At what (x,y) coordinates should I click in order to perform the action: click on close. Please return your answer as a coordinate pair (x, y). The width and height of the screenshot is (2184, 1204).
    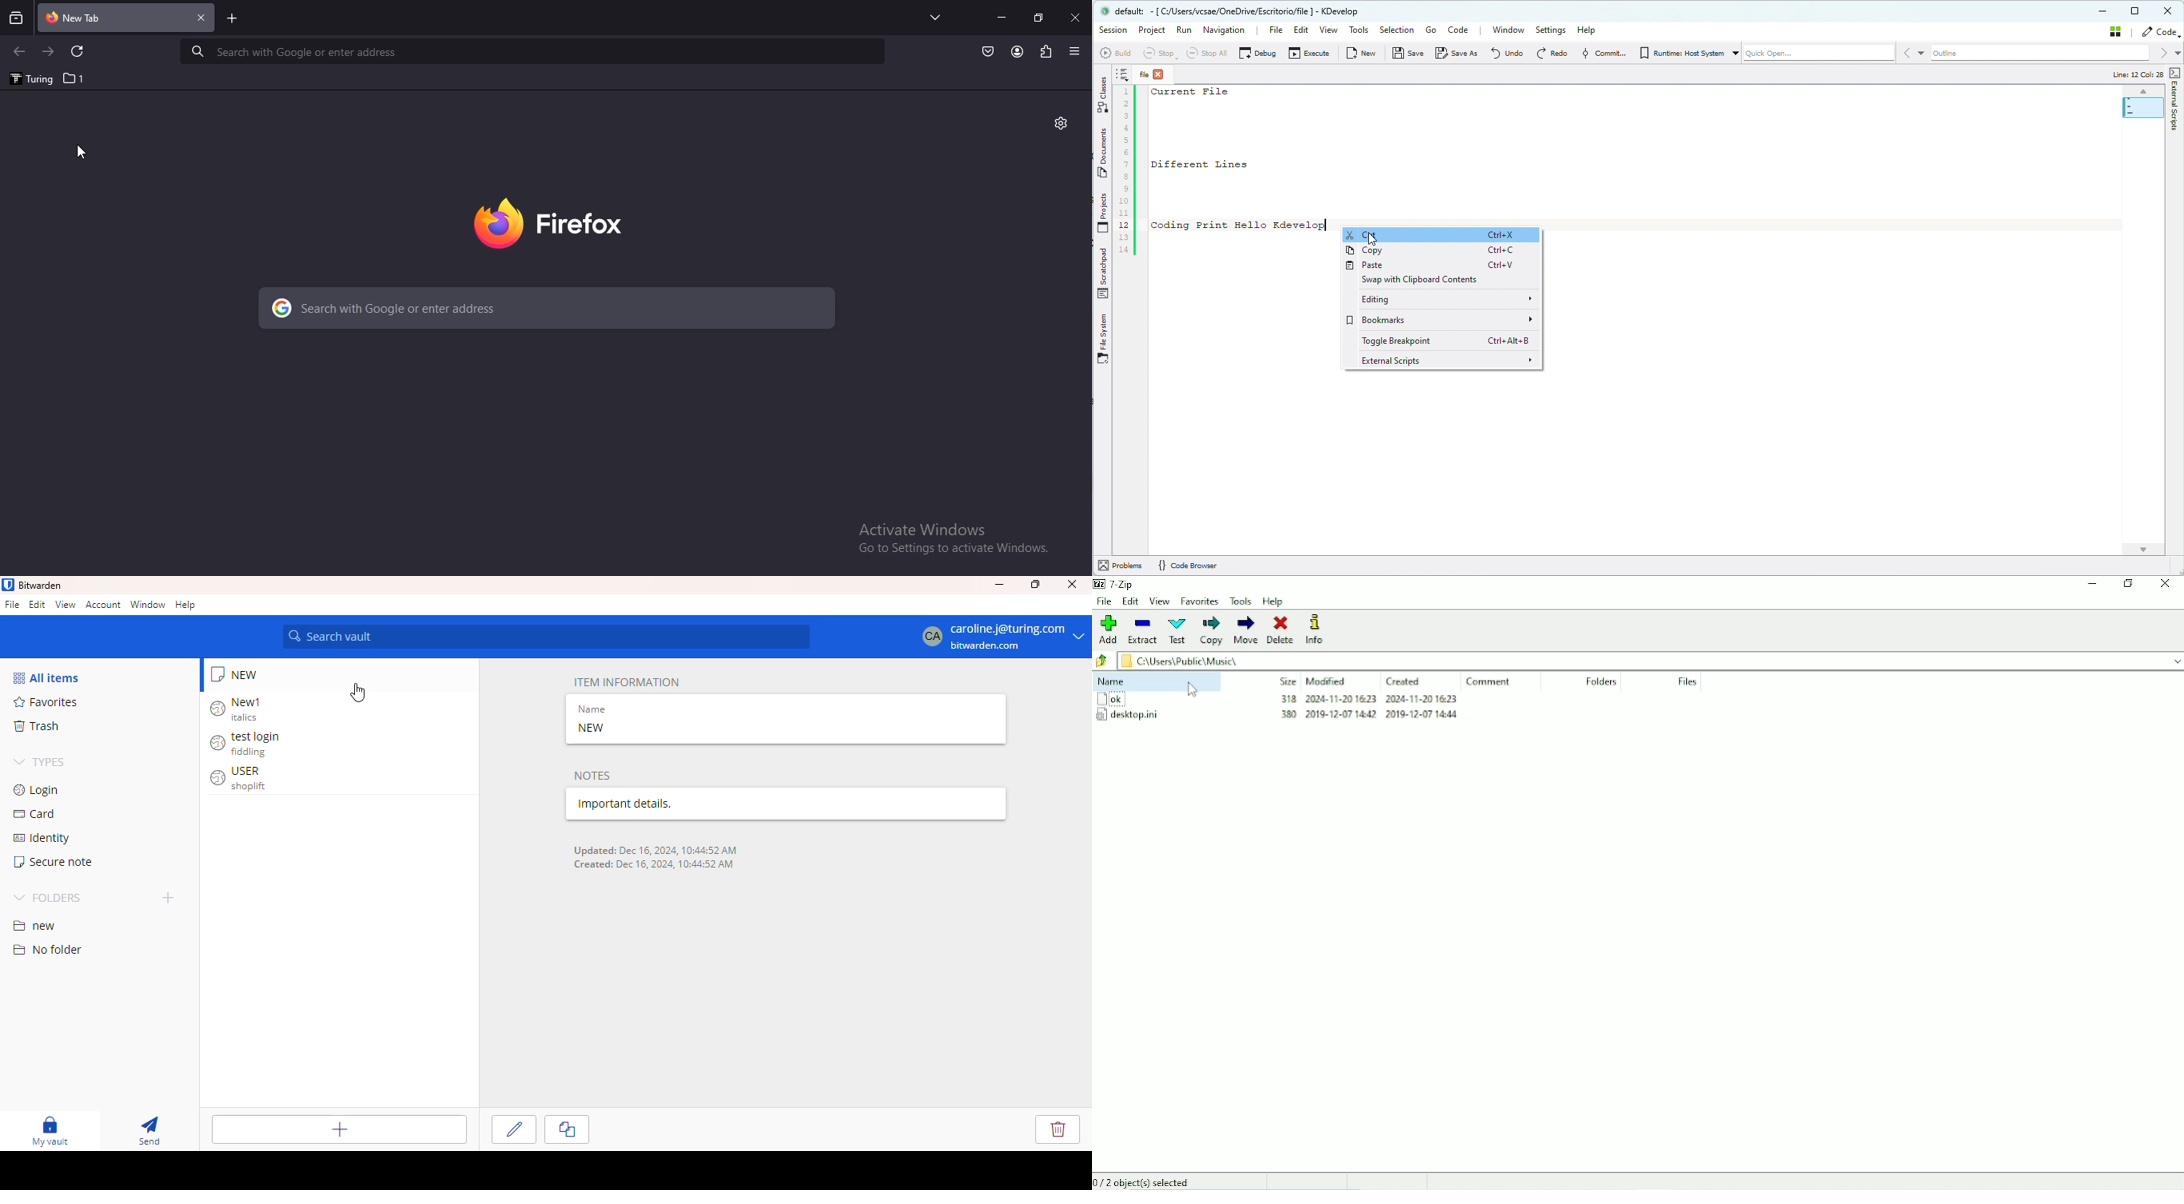
    Looking at the image, I should click on (1072, 584).